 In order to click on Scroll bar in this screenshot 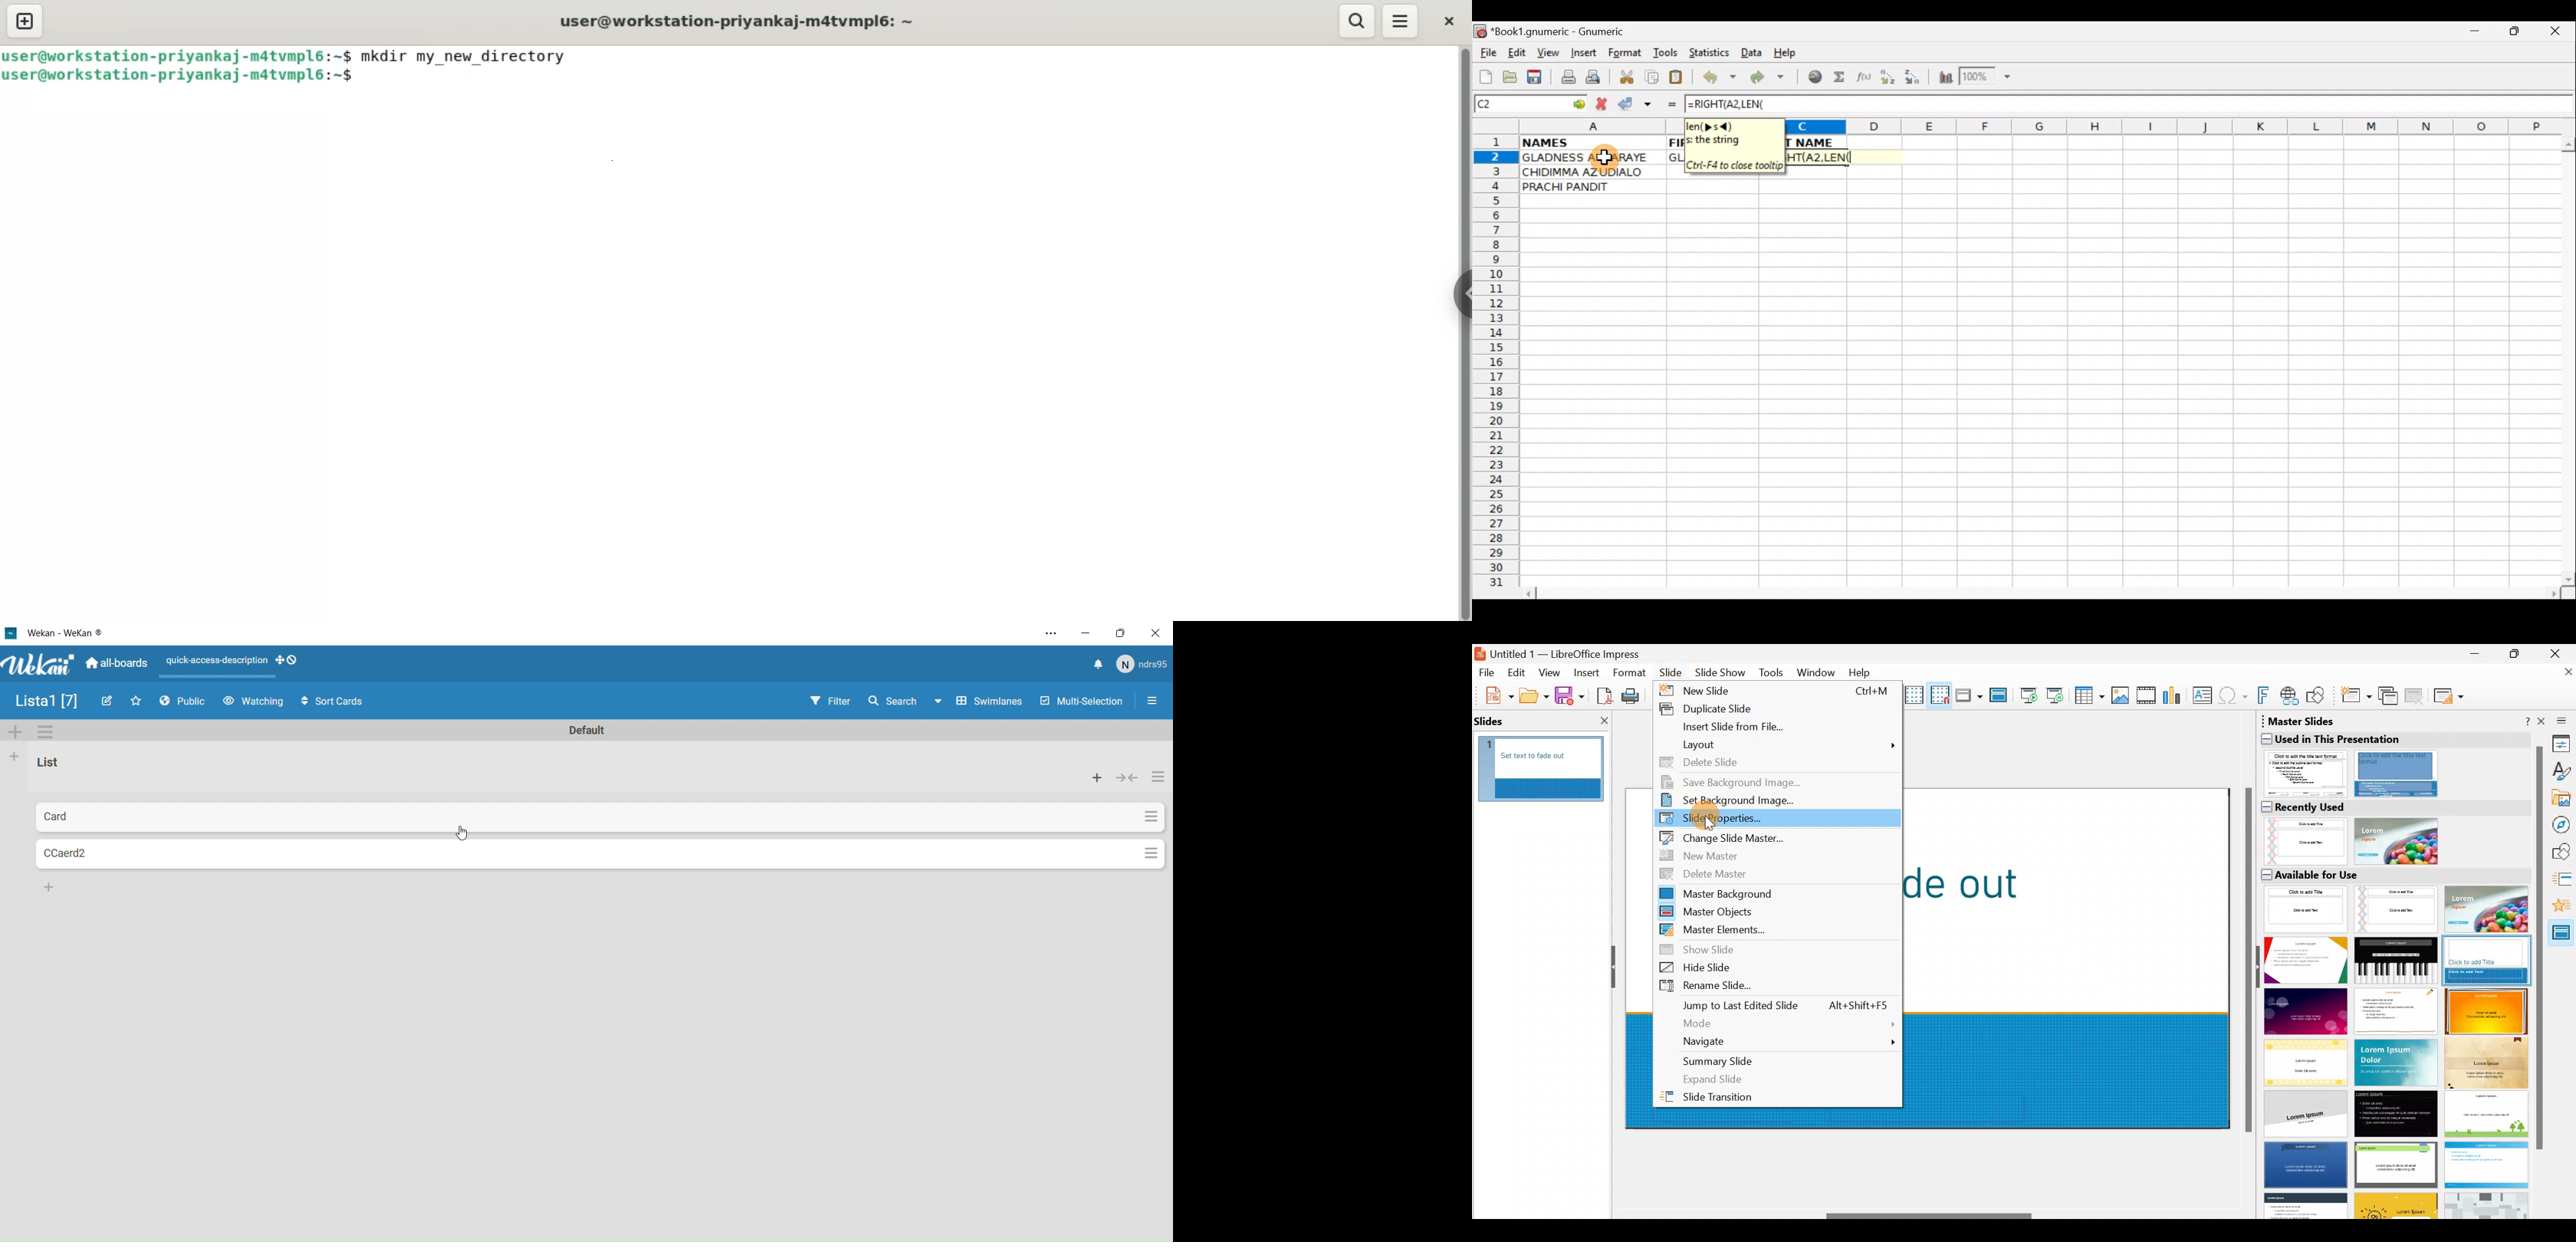, I will do `click(2246, 961)`.